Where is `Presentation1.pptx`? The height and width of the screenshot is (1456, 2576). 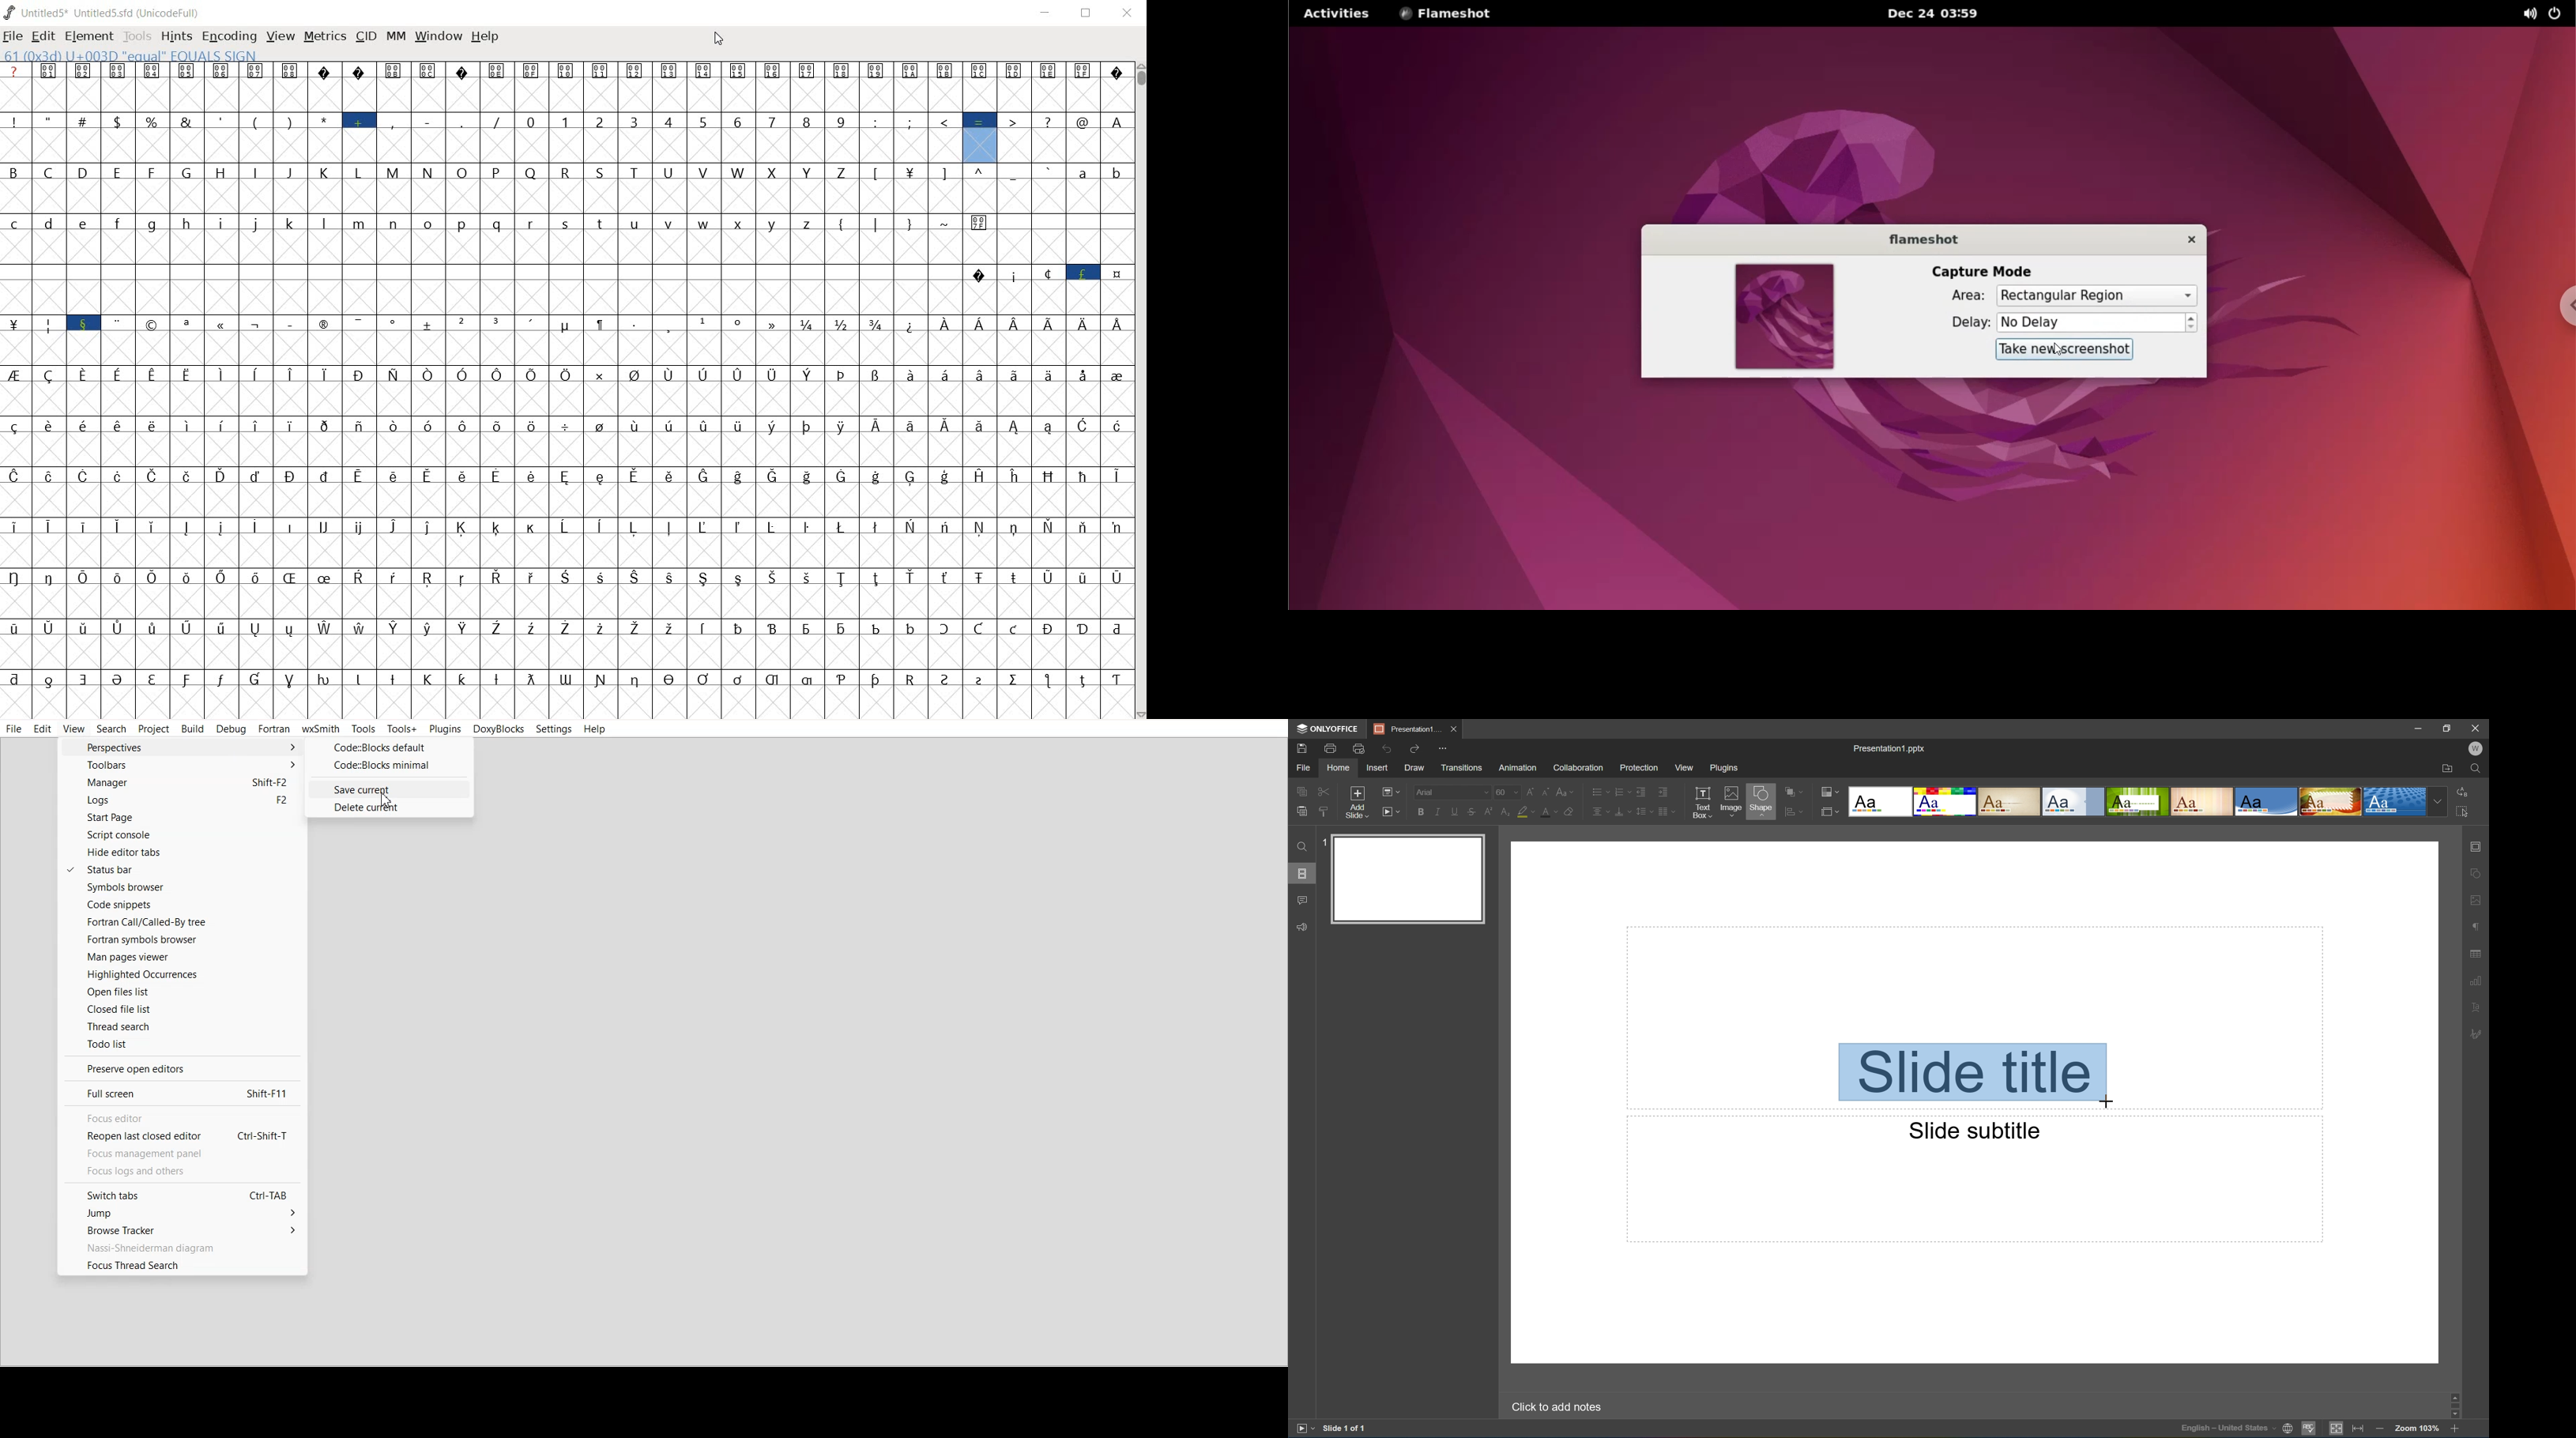 Presentation1.pptx is located at coordinates (1889, 750).